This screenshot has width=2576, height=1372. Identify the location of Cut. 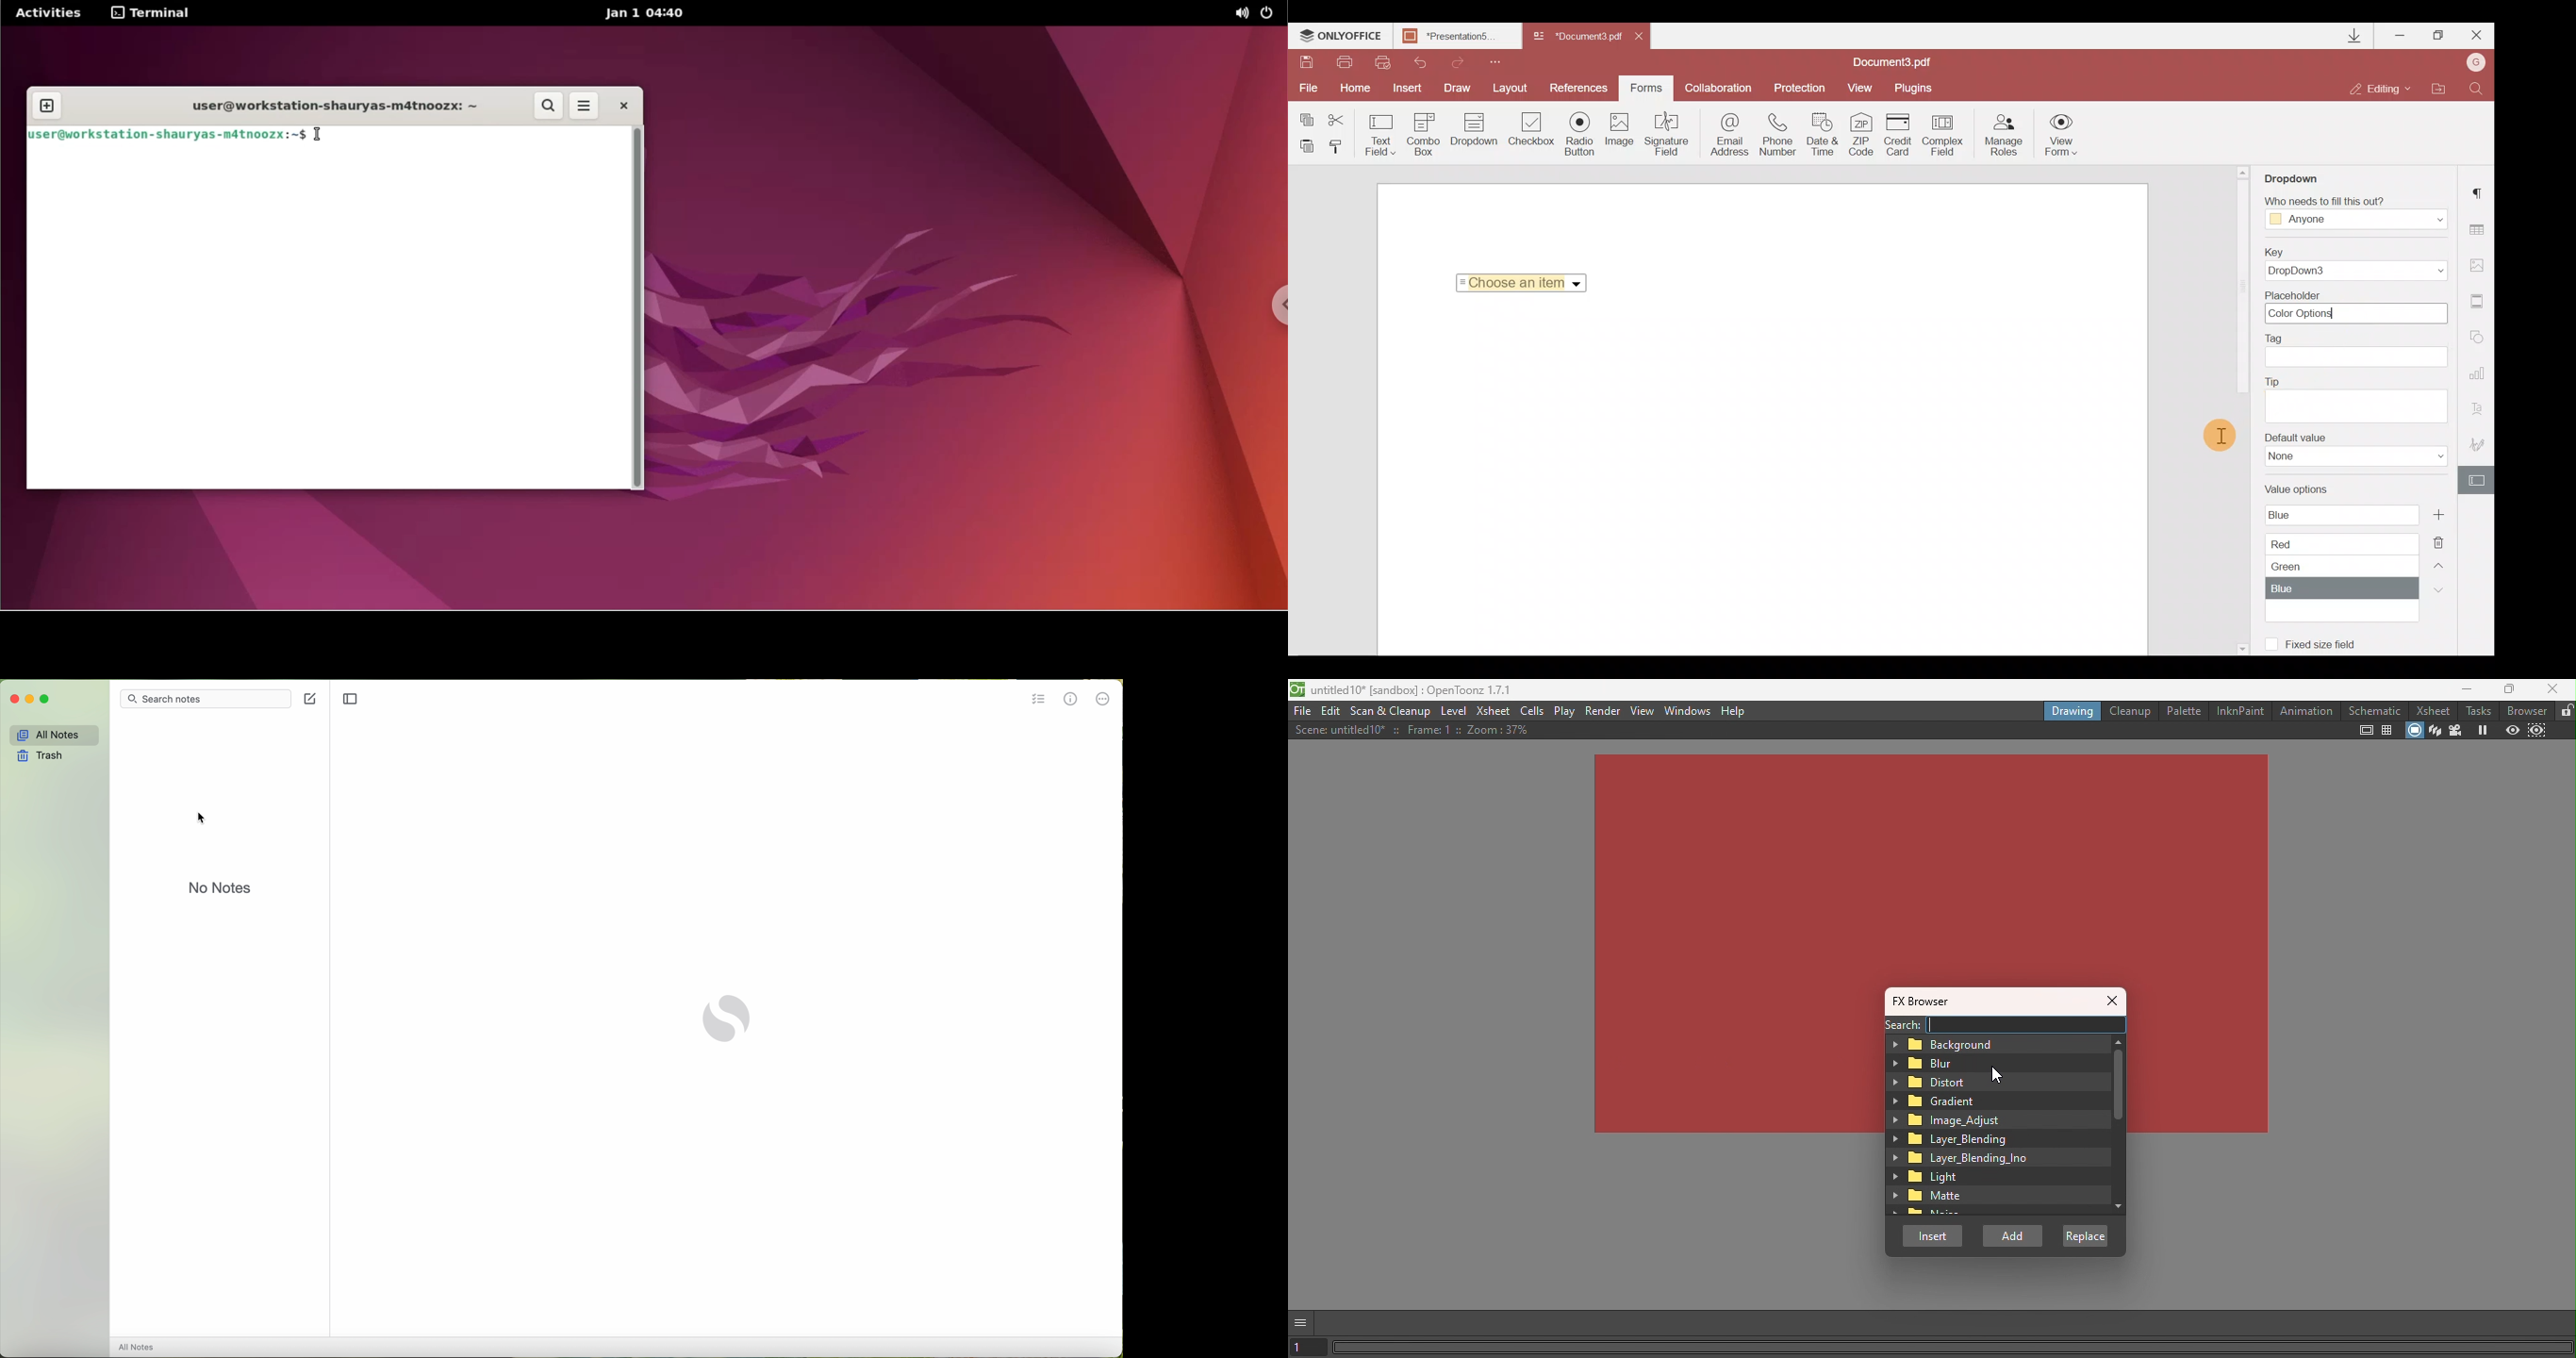
(1338, 116).